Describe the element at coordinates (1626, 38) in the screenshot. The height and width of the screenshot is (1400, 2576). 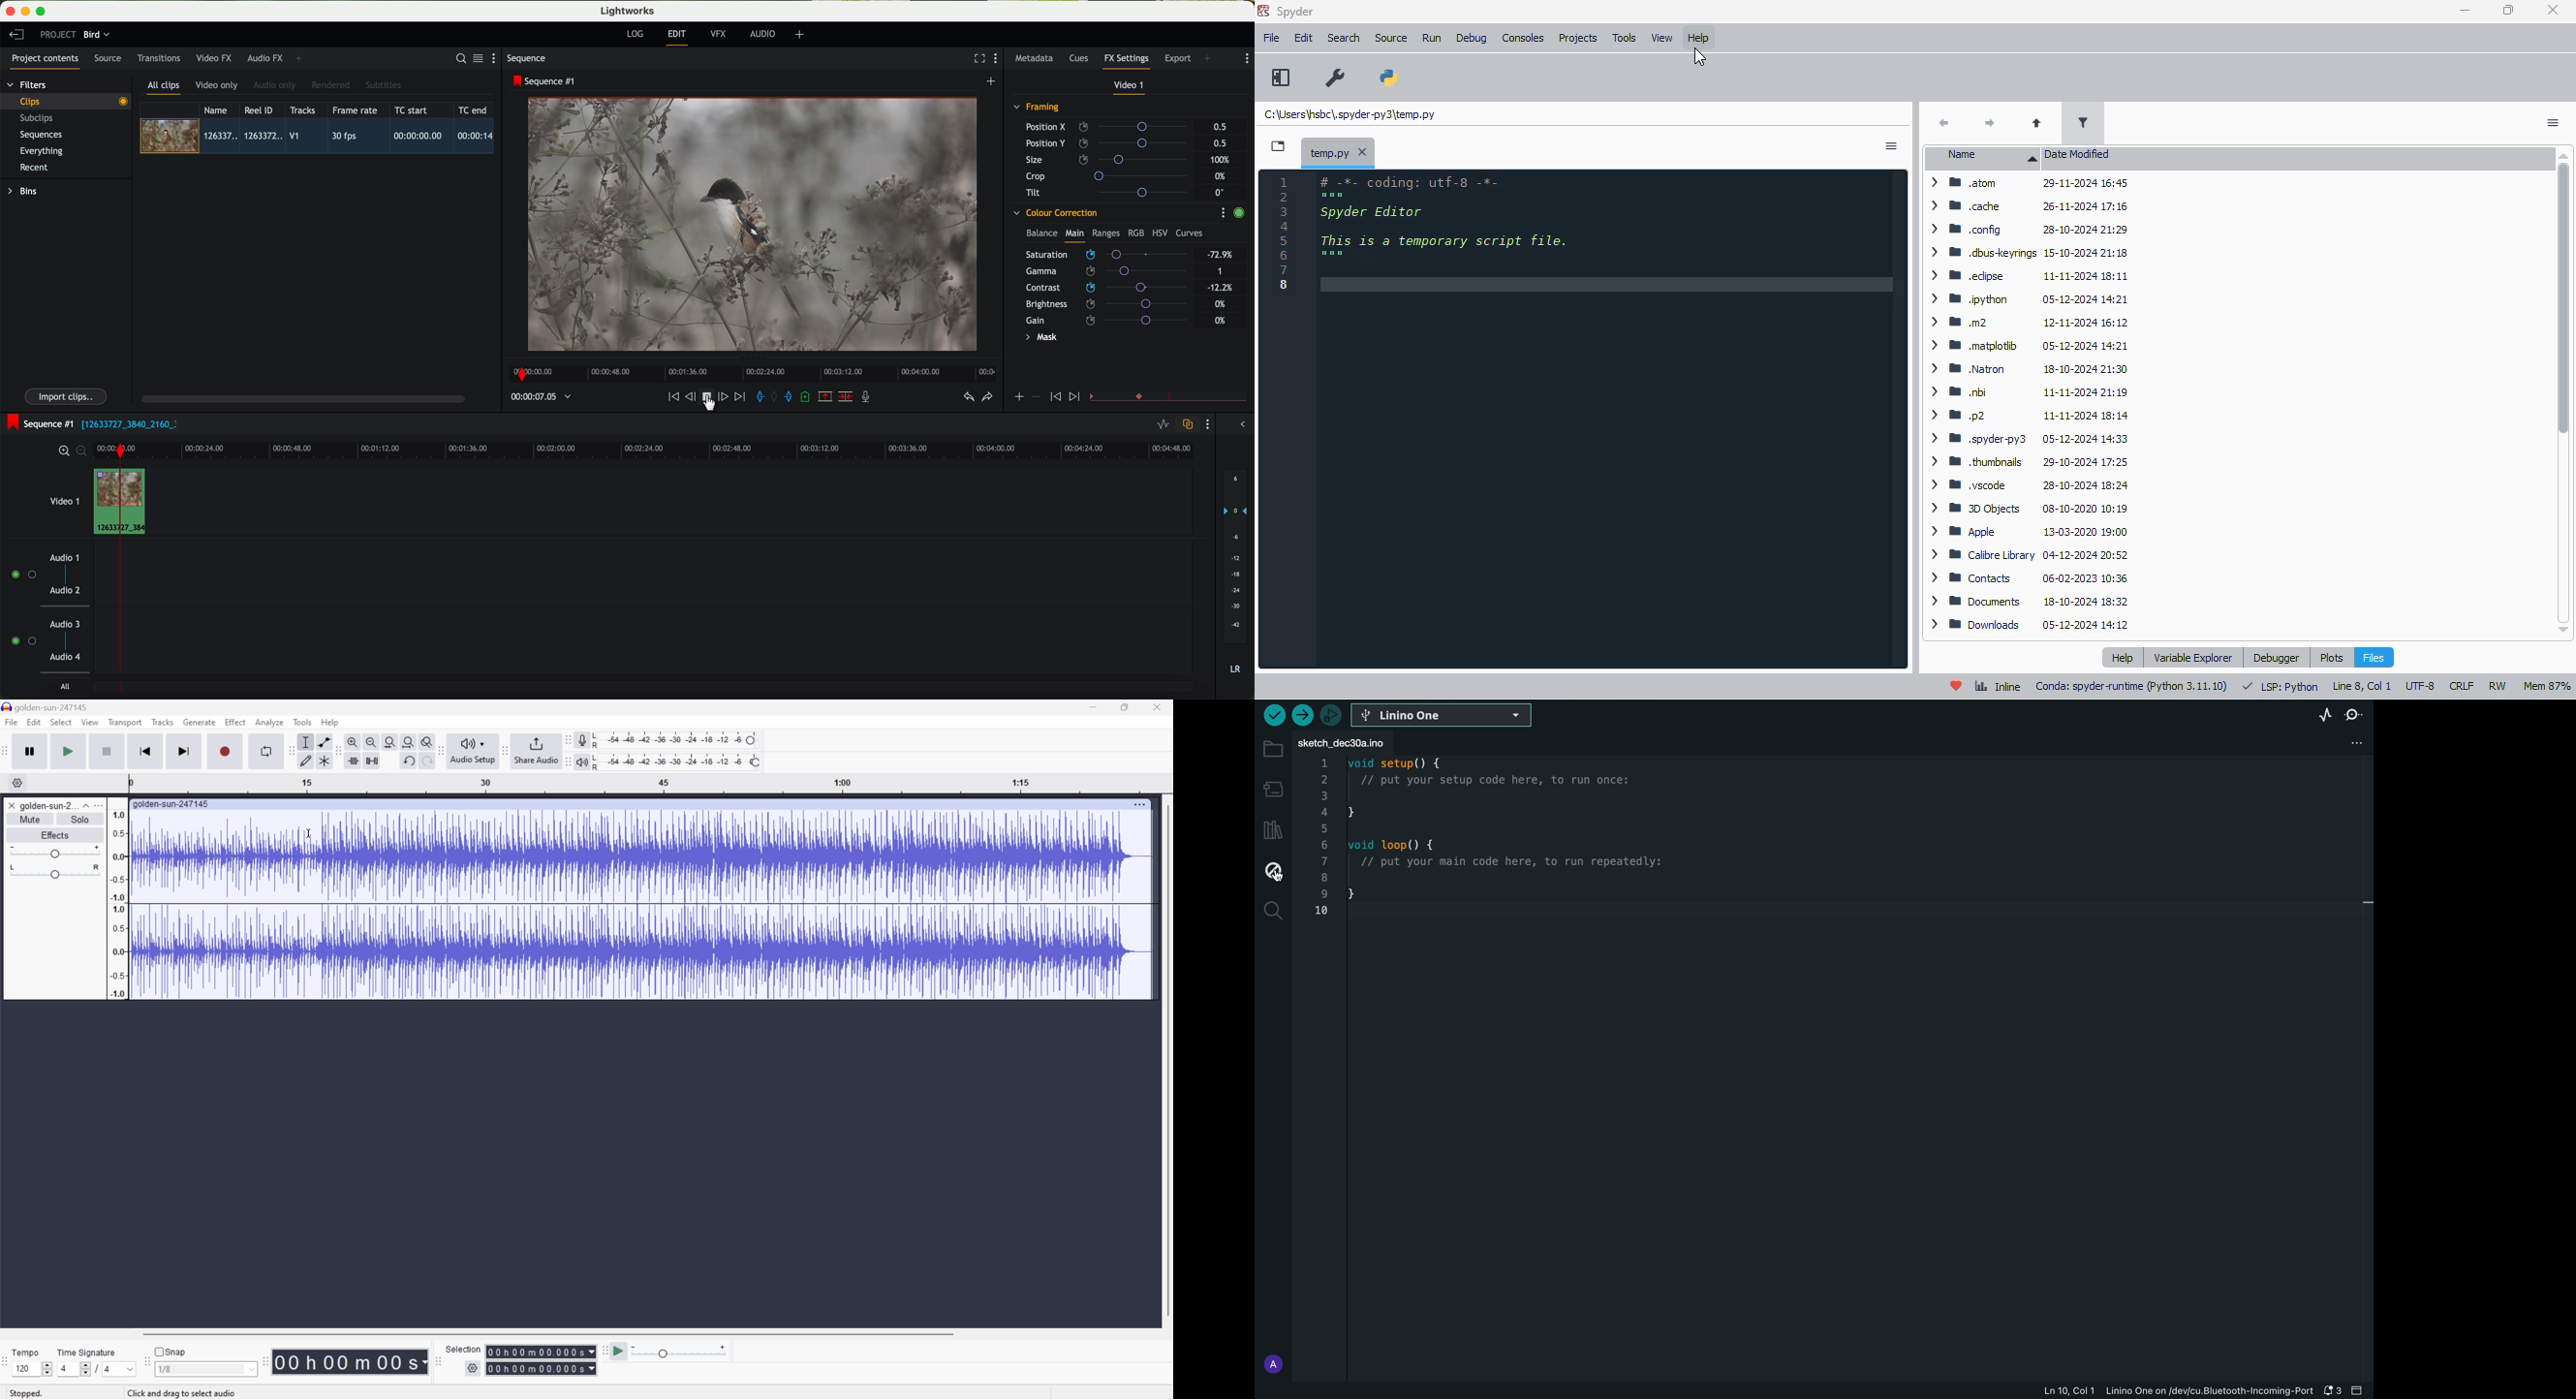
I see `tools` at that location.